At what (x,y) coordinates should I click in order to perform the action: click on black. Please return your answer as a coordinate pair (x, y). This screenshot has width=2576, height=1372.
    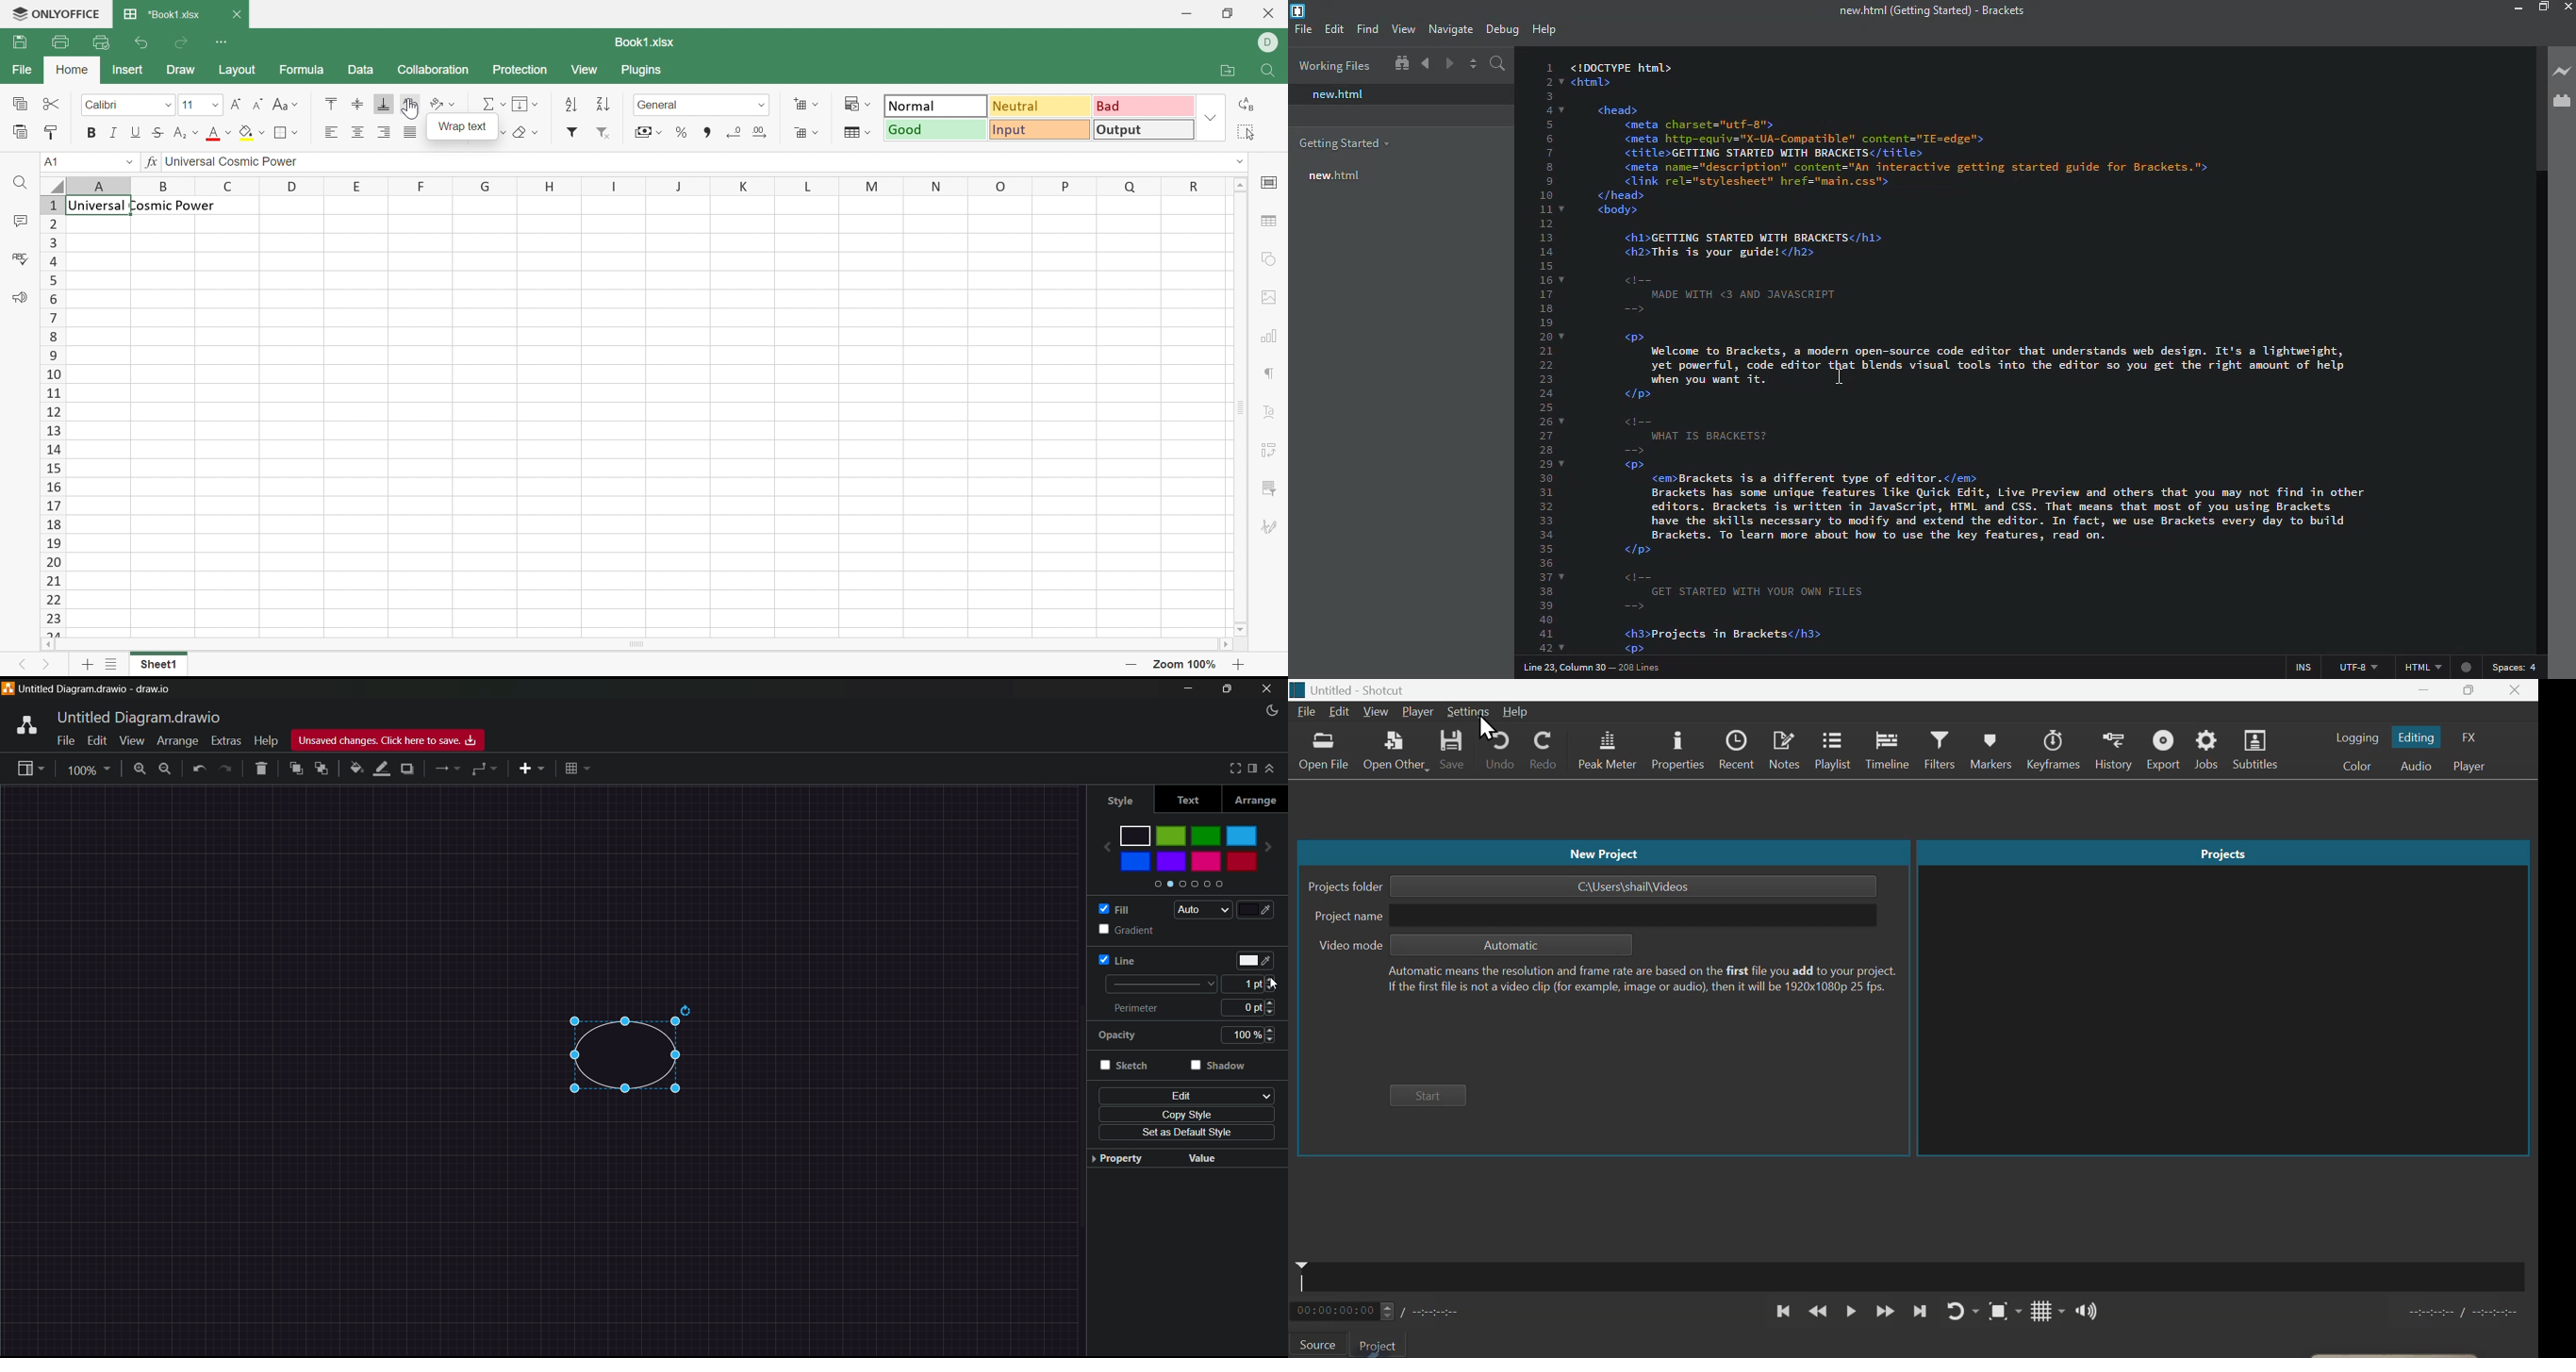
    Looking at the image, I should click on (1134, 835).